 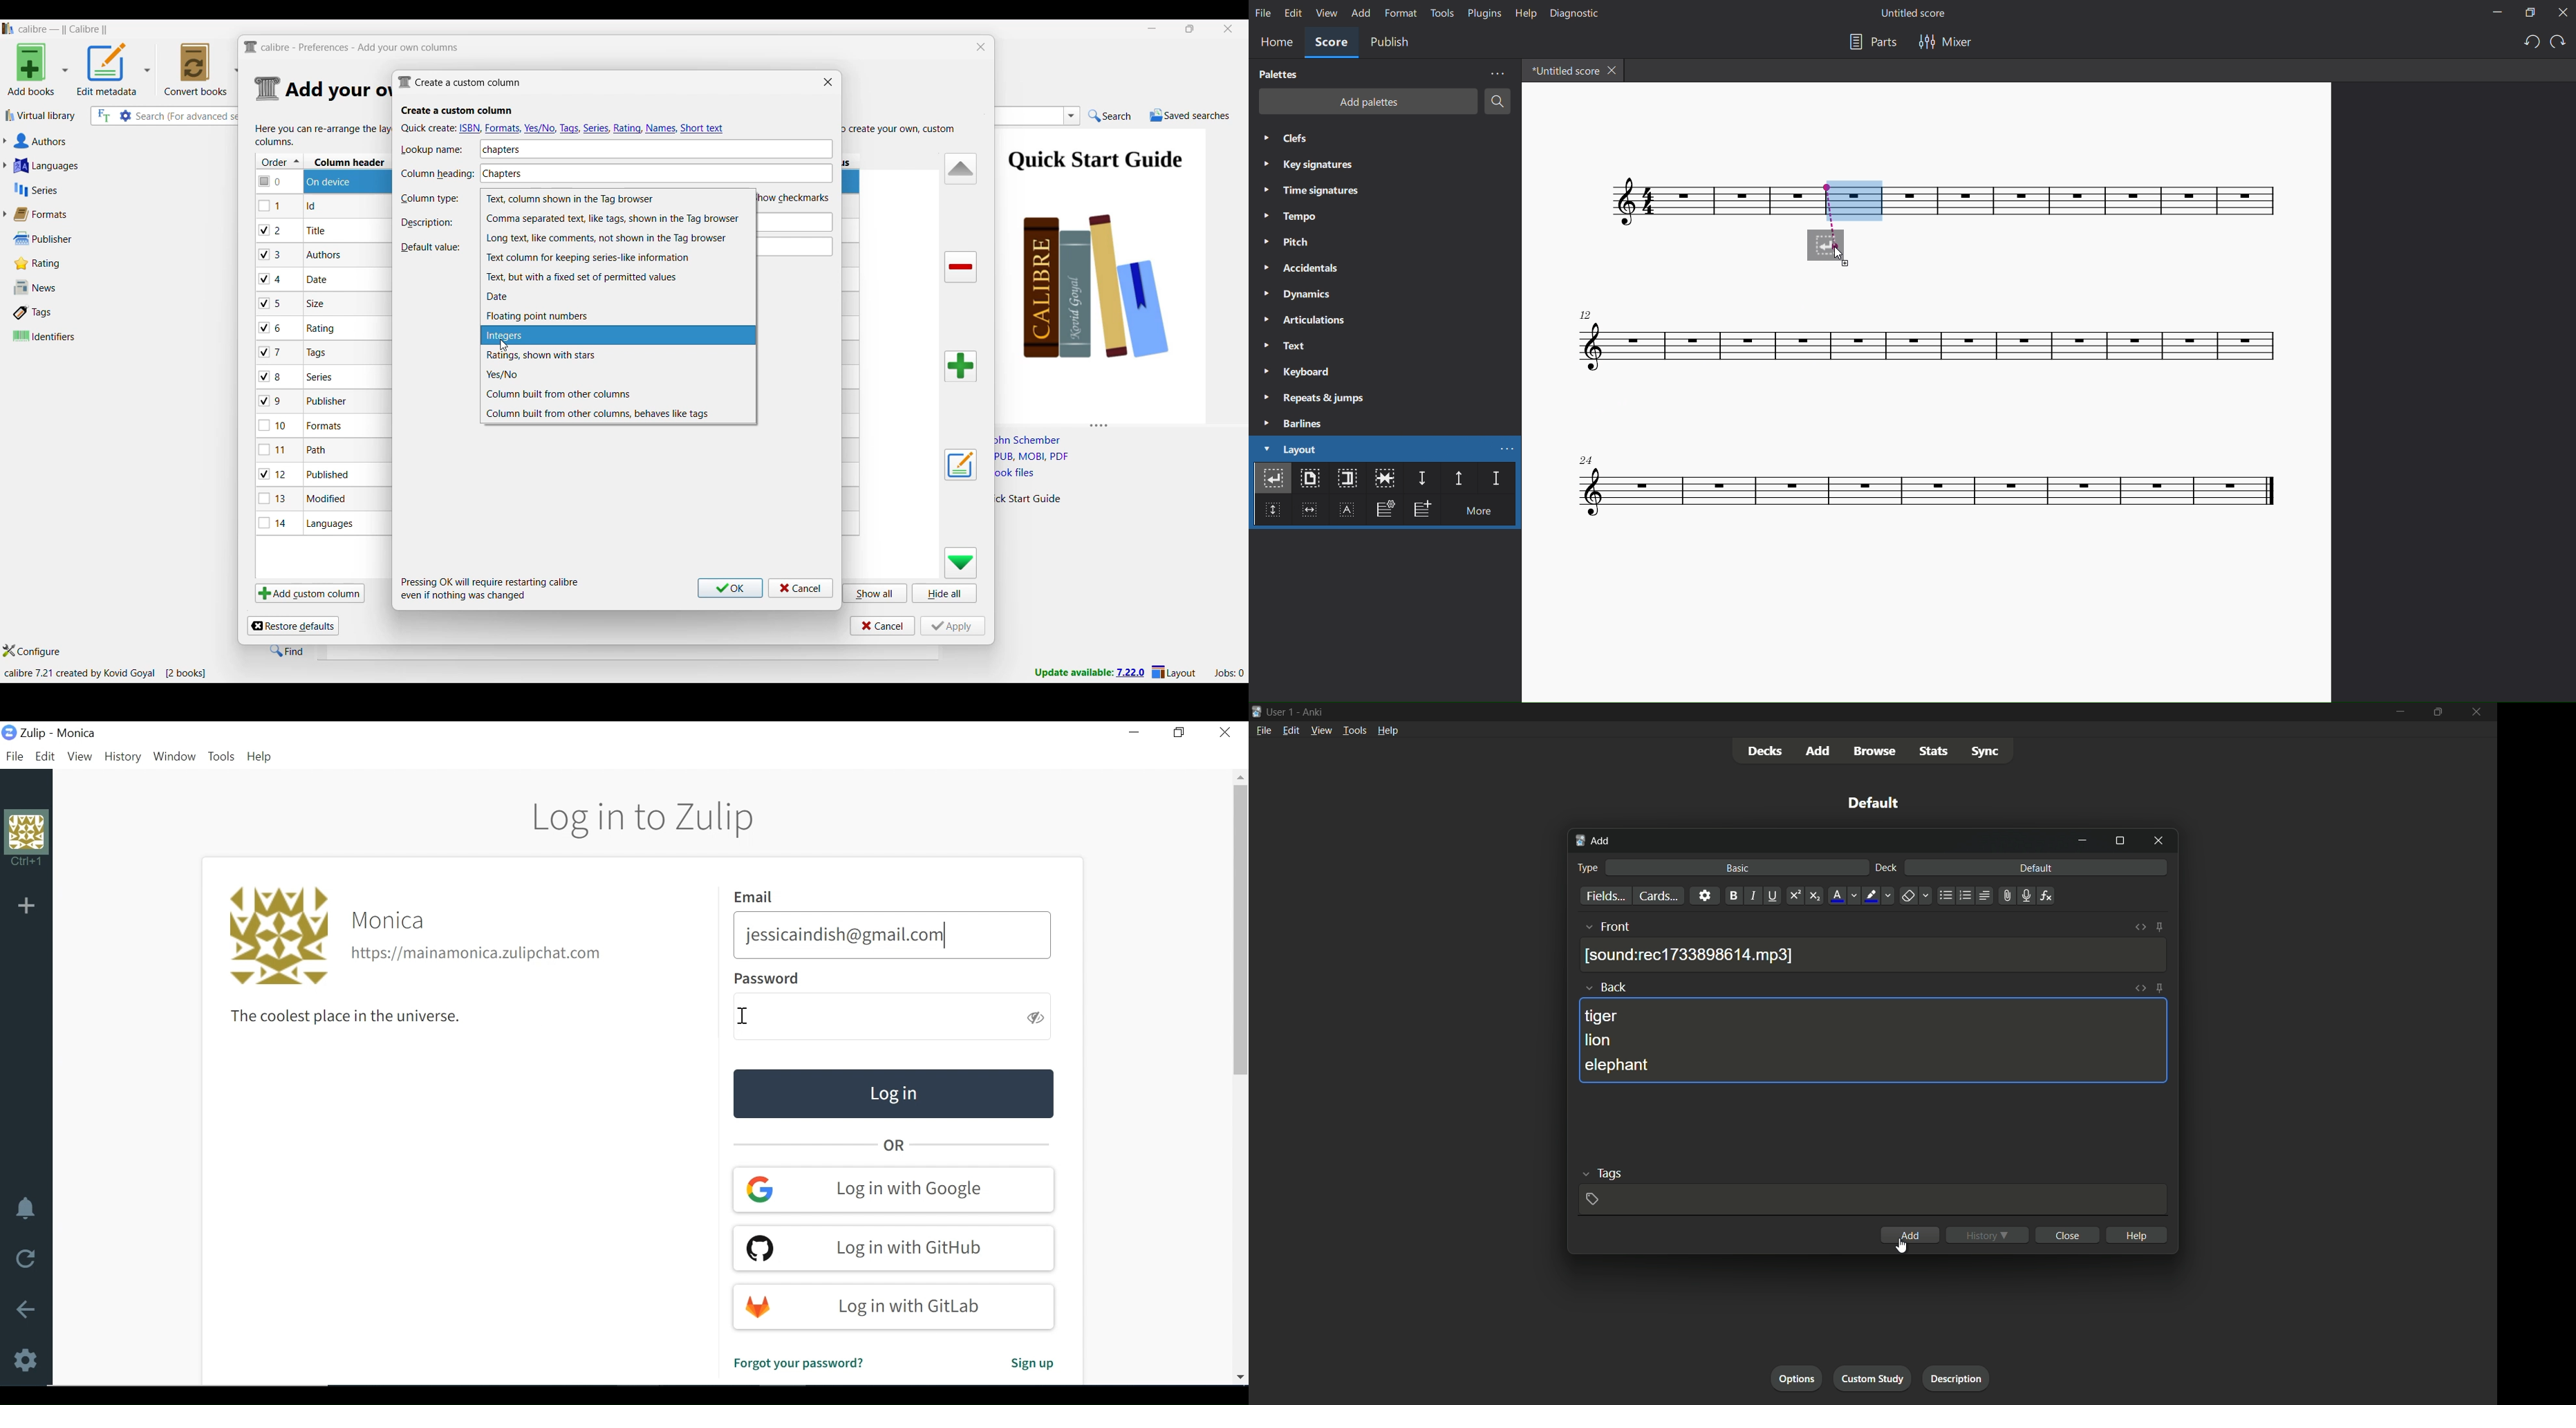 I want to click on help, so click(x=2136, y=1234).